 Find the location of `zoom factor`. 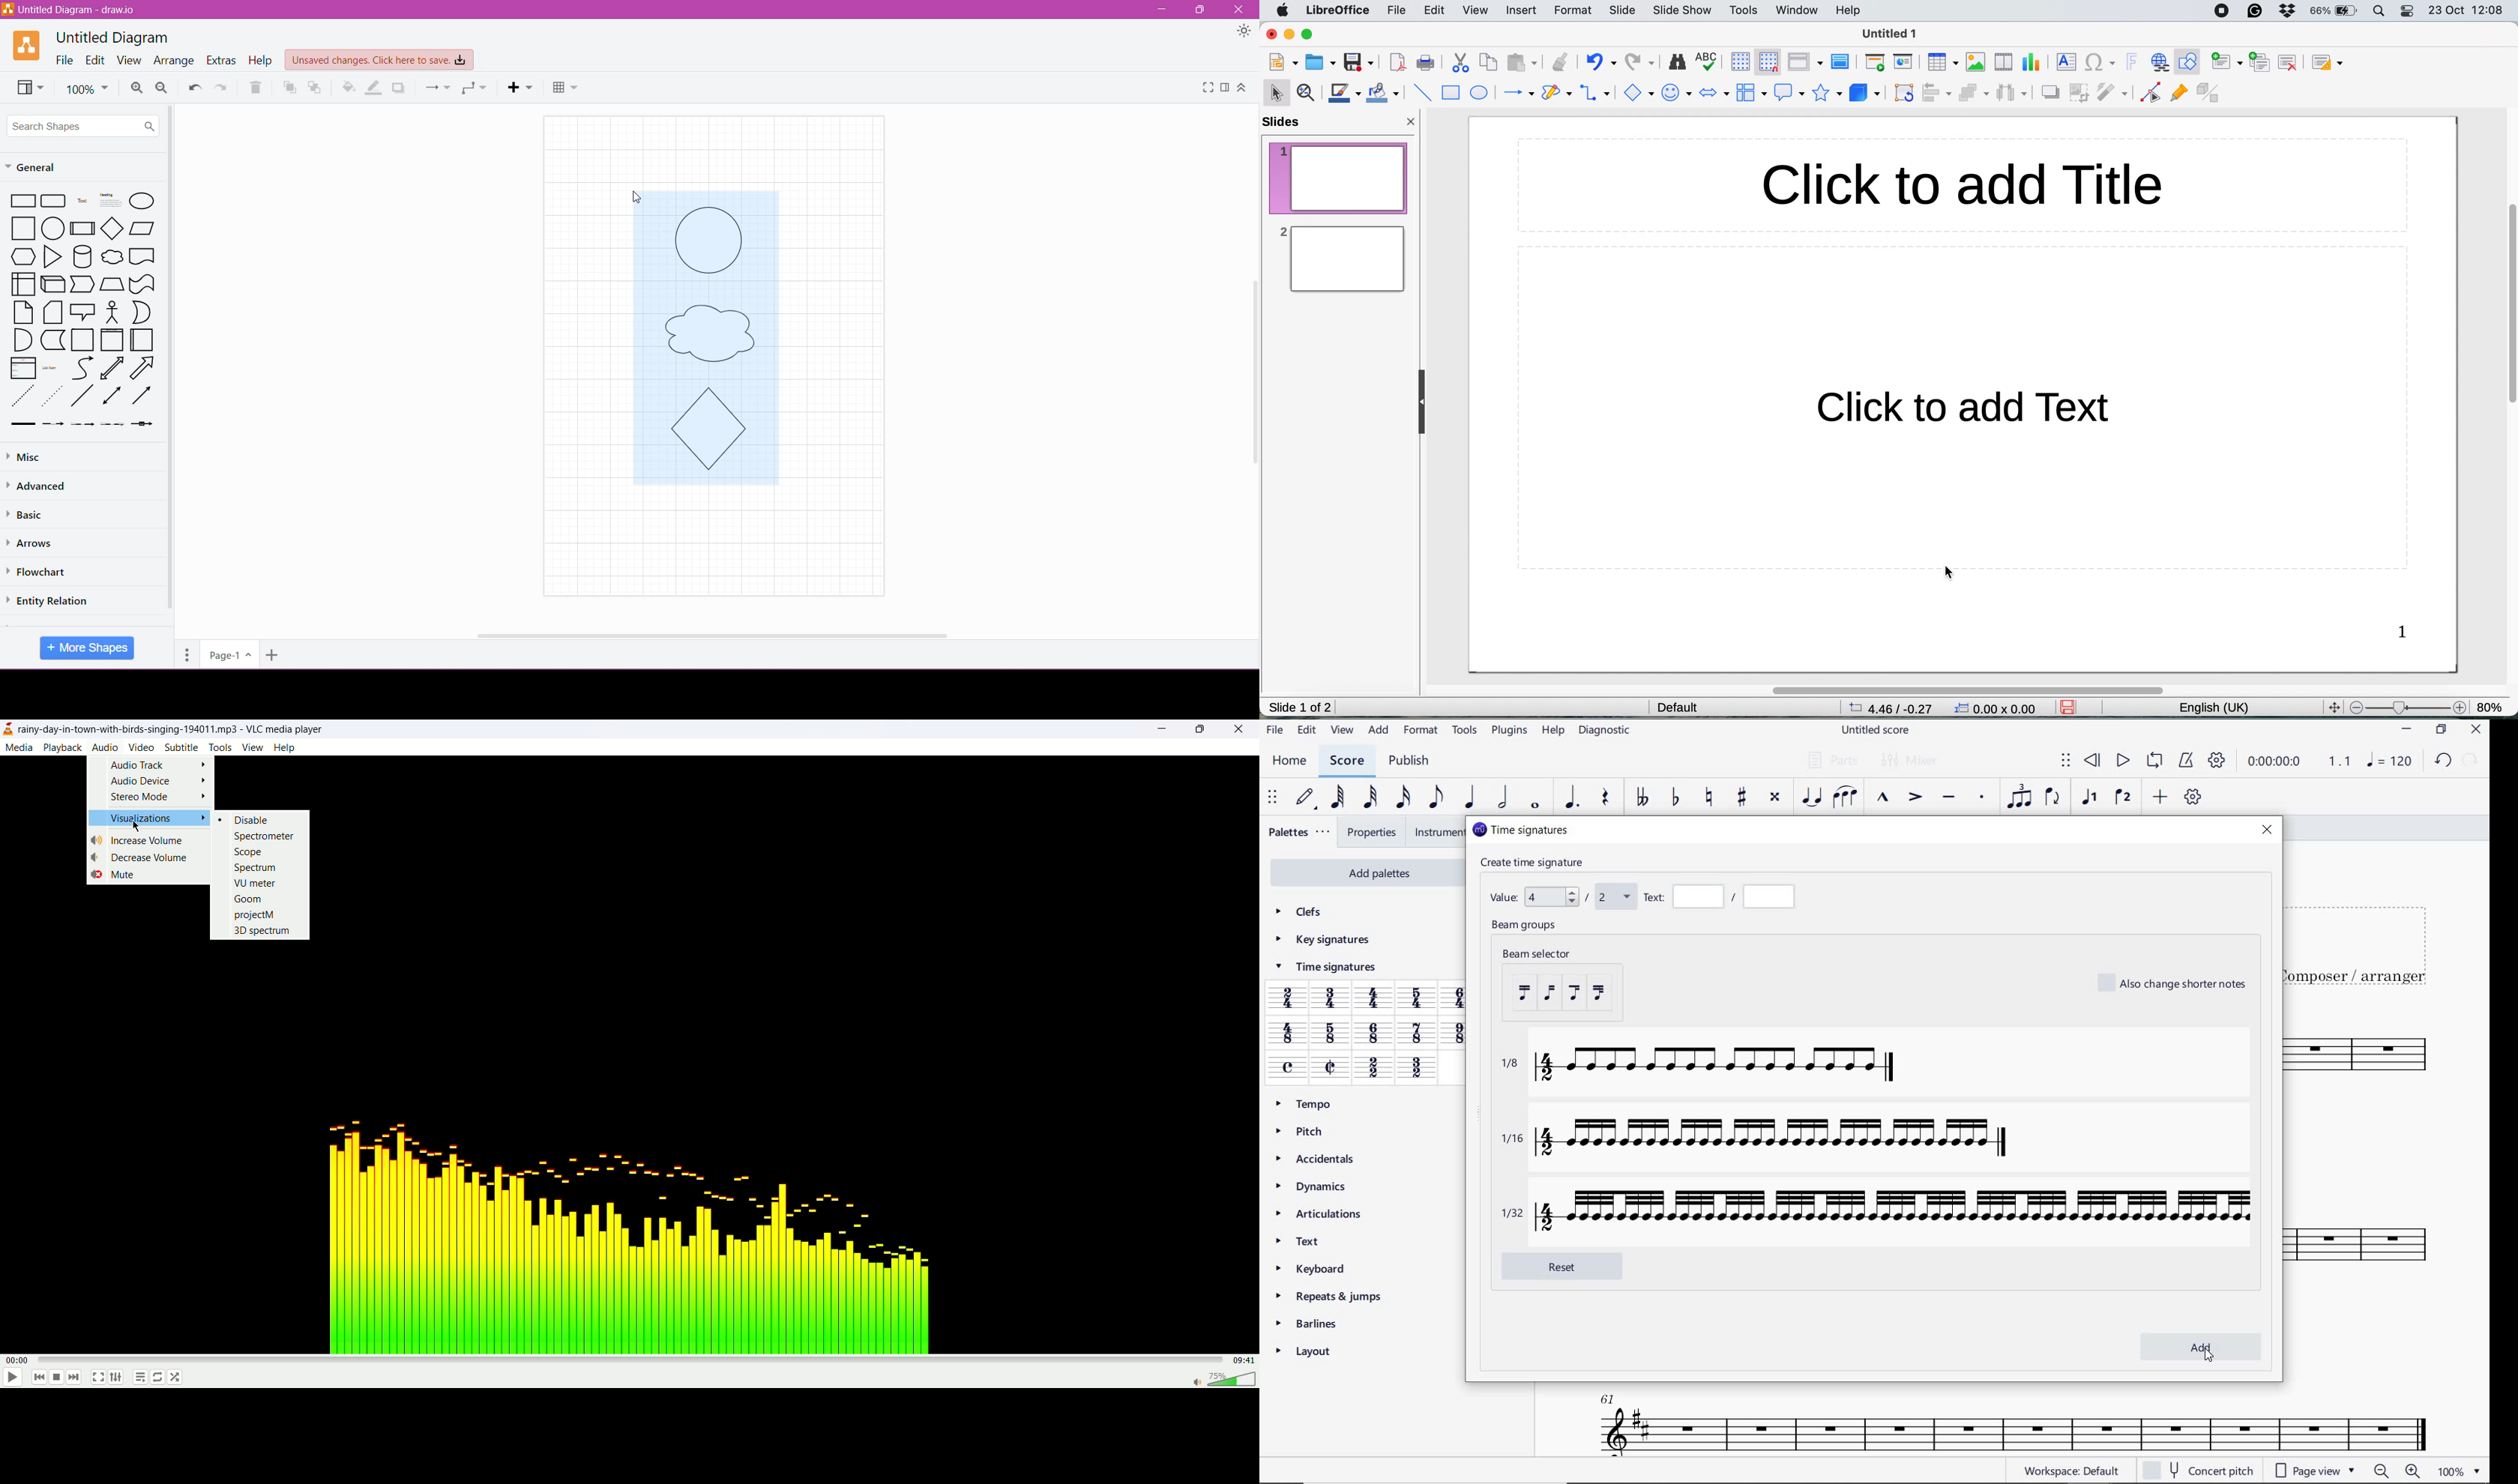

zoom factor is located at coordinates (2458, 1471).